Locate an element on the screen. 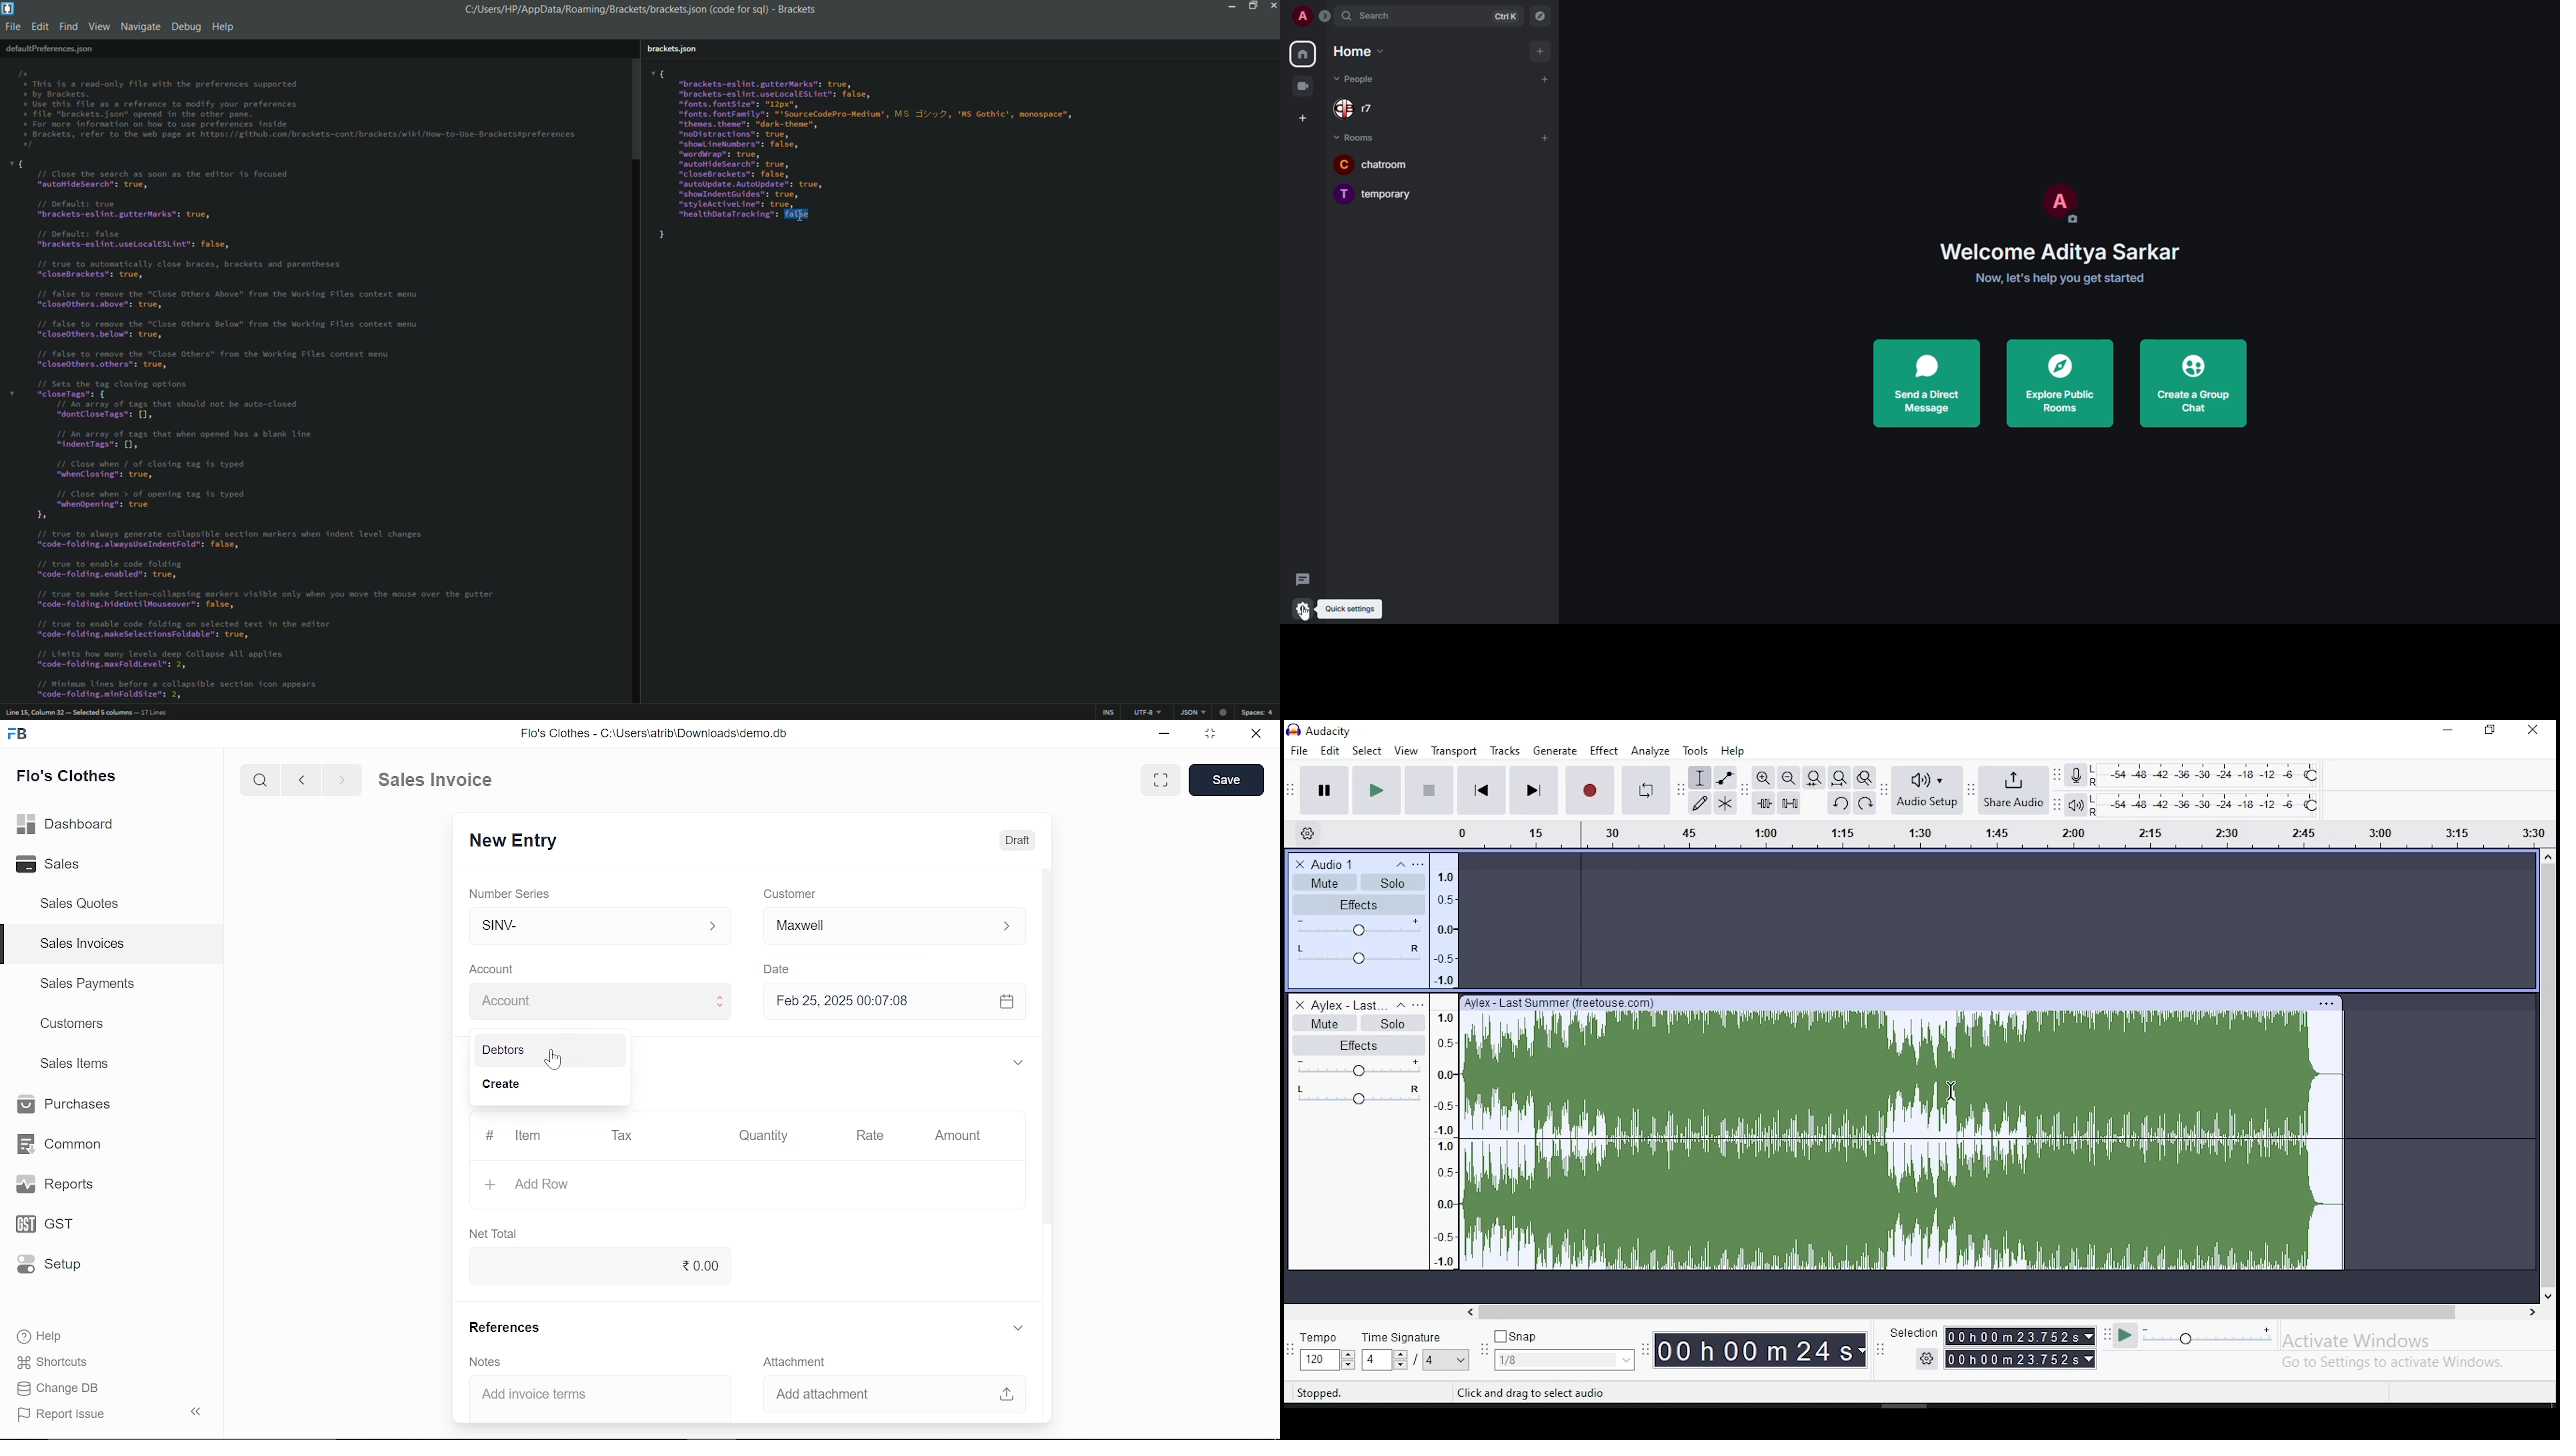 The height and width of the screenshot is (1456, 2576). stop recording is located at coordinates (1588, 790).